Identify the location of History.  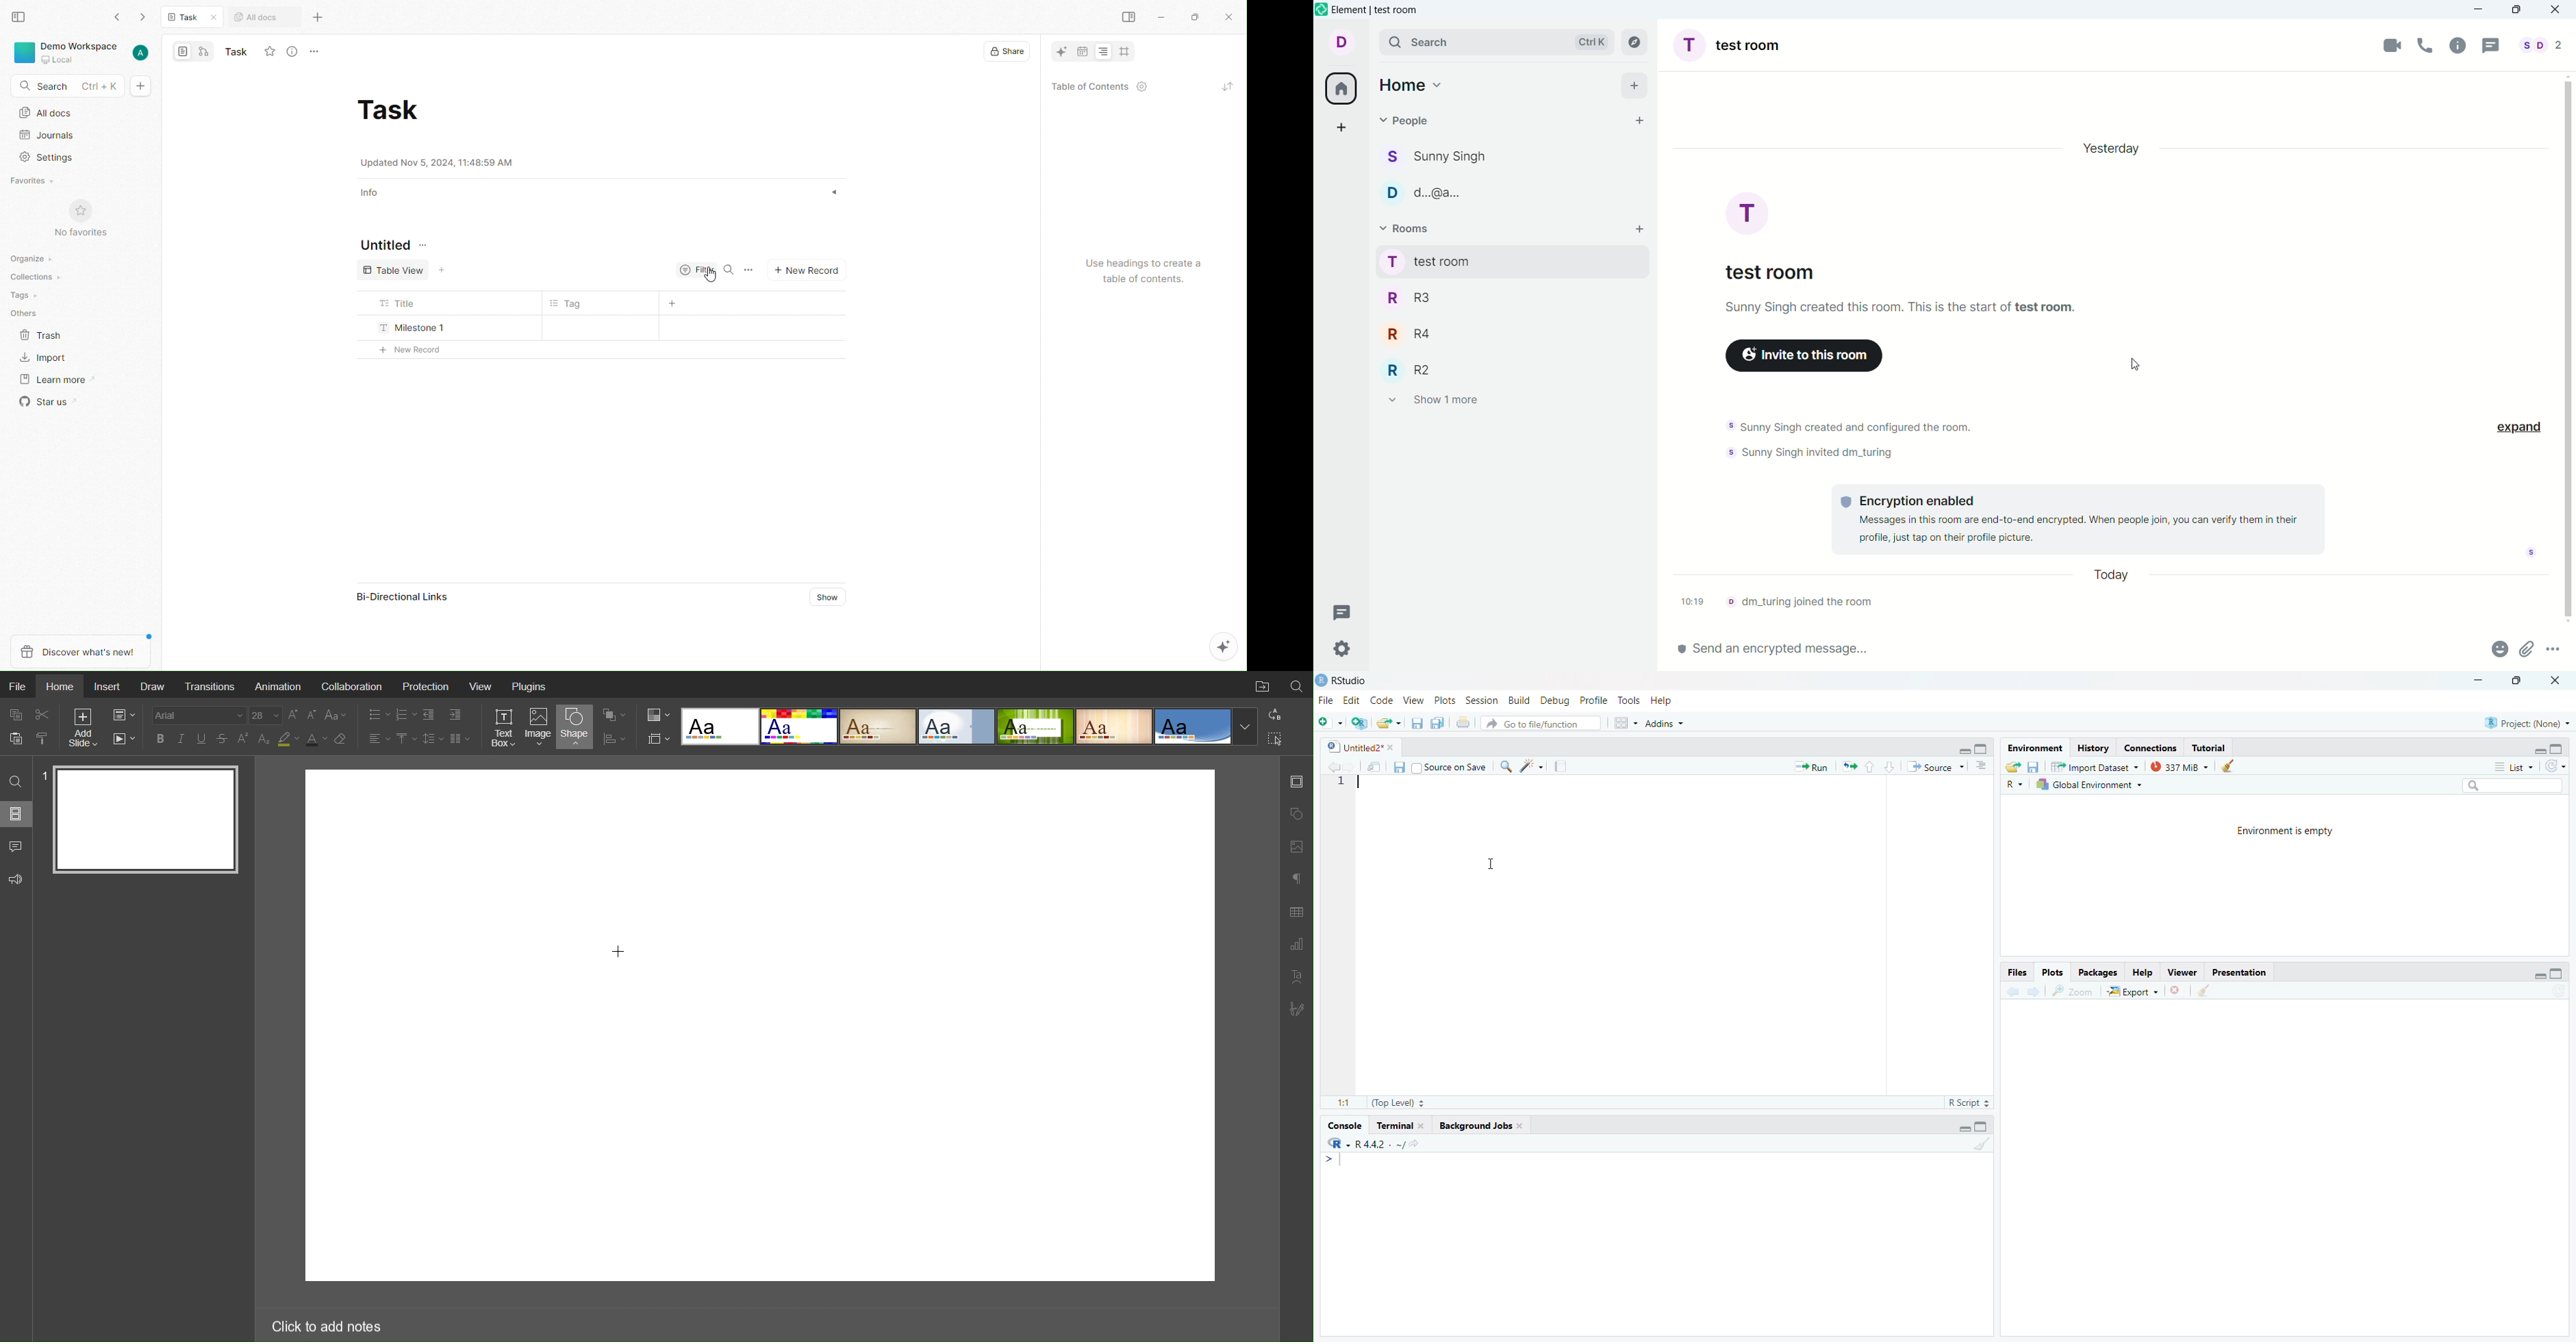
(2092, 749).